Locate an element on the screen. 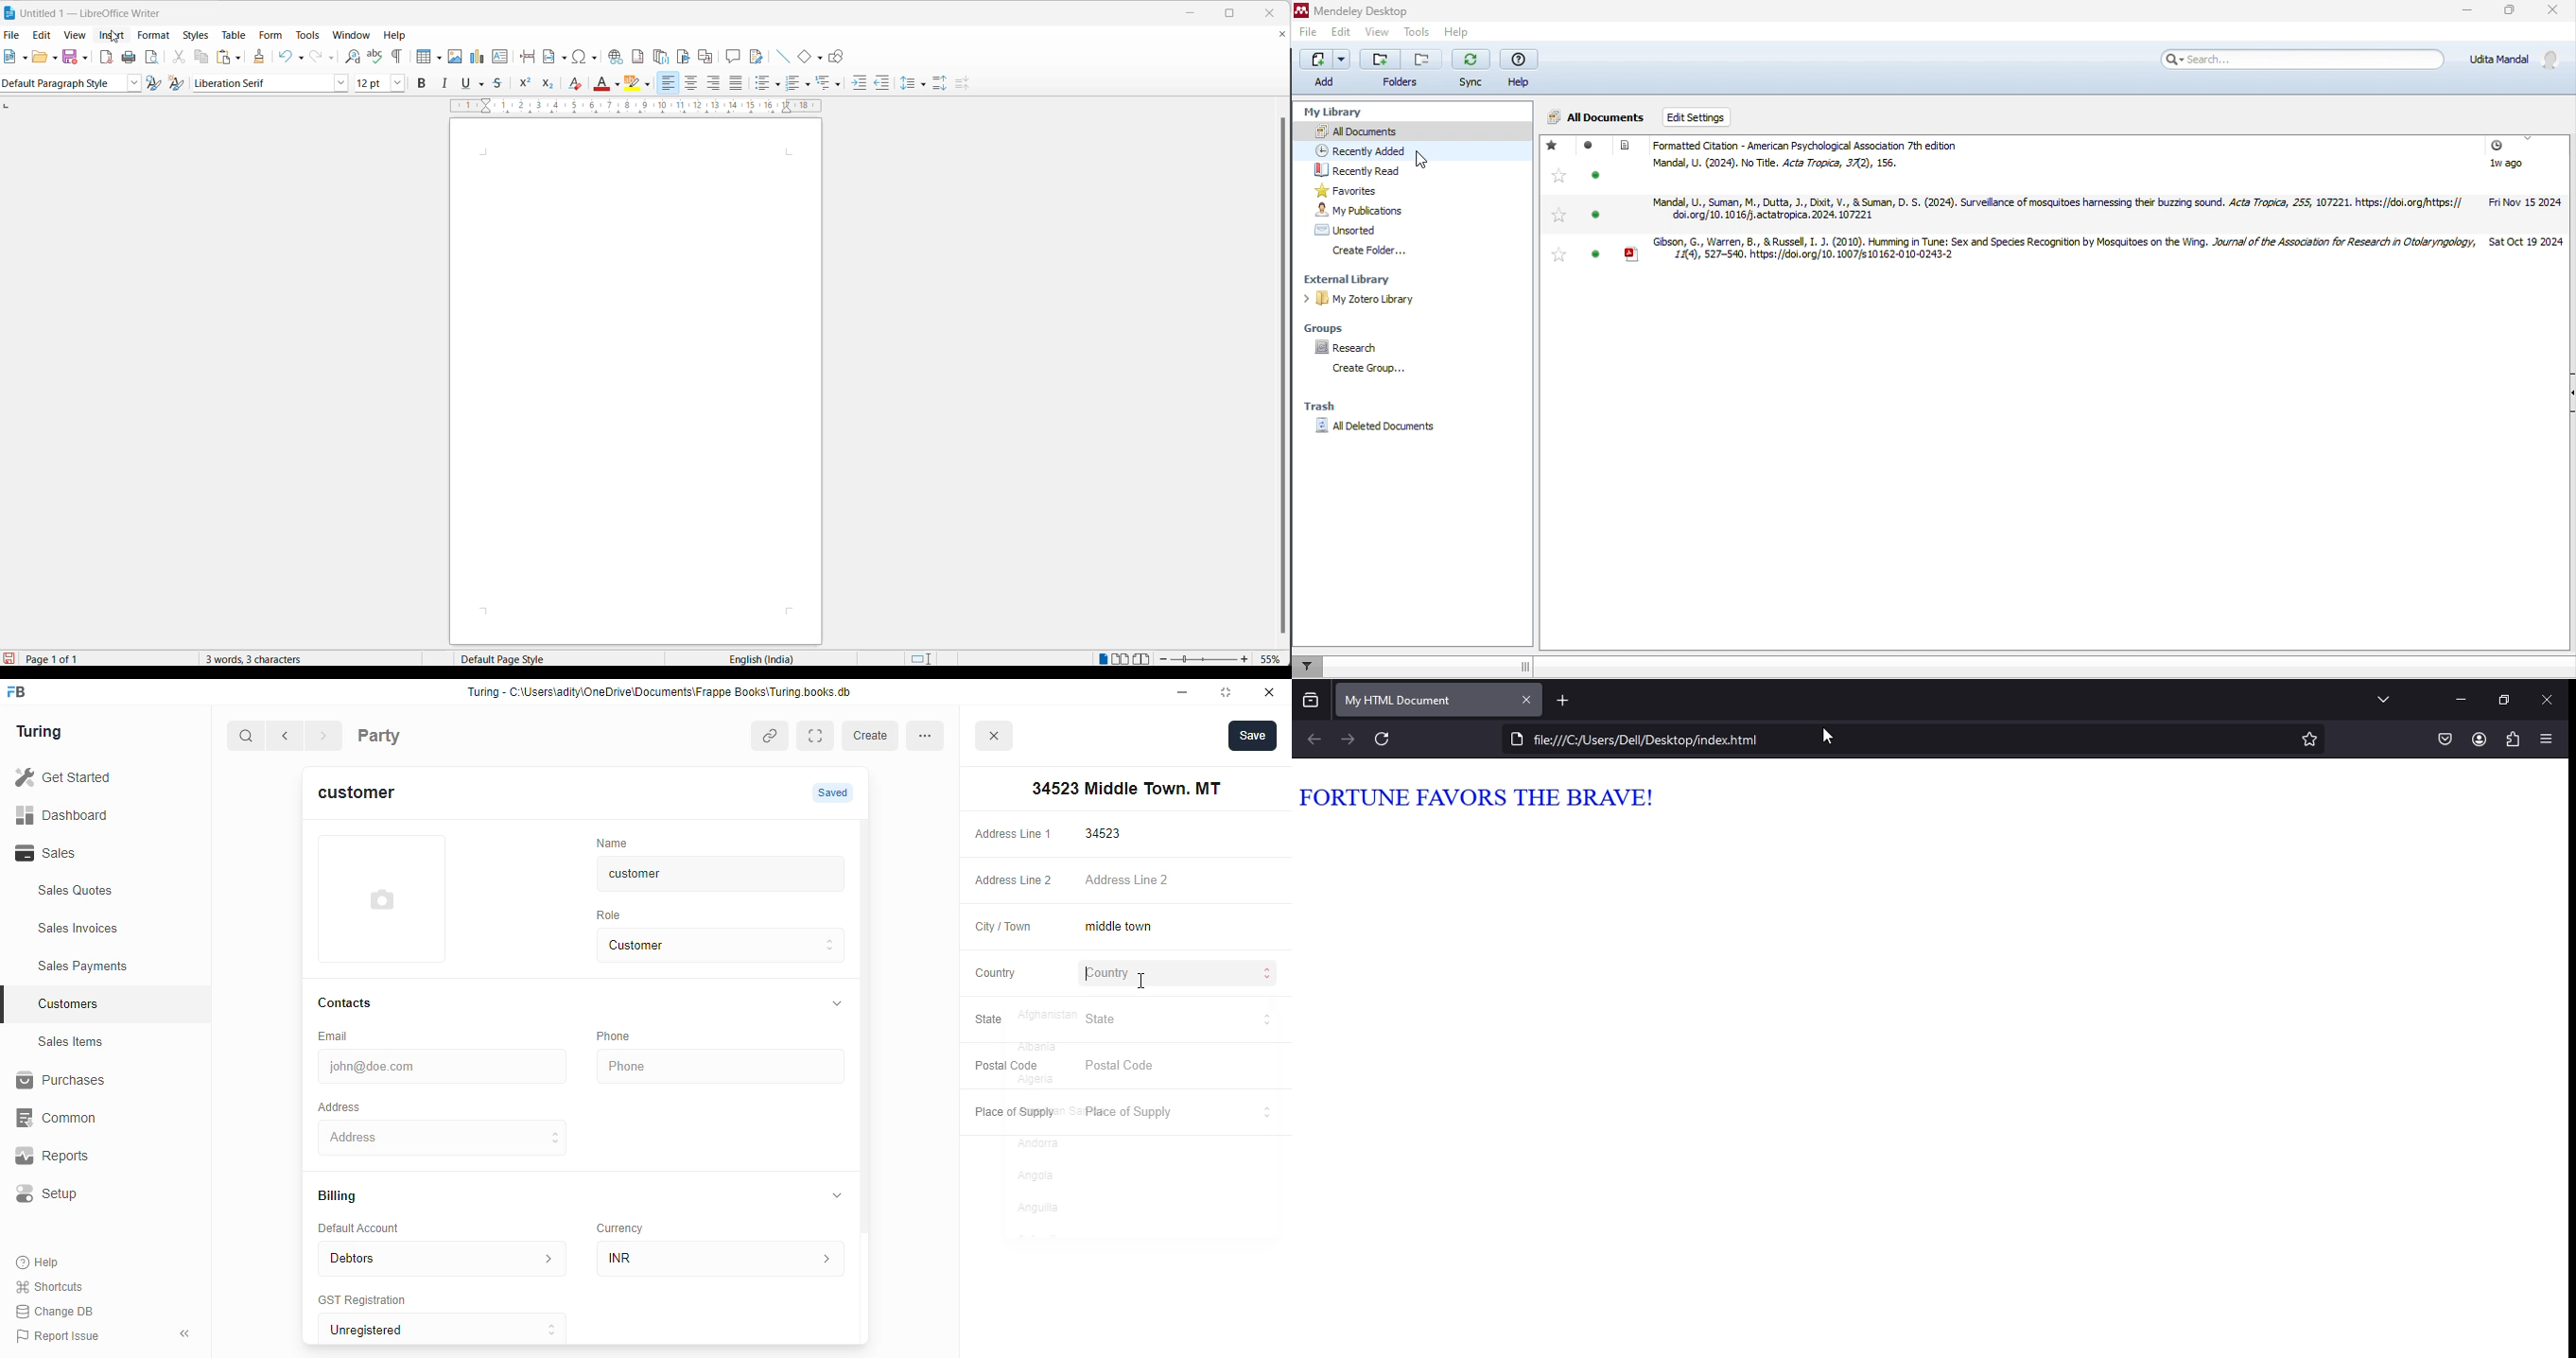 Image resolution: width=2576 pixels, height=1372 pixels. ‘Common is located at coordinates (95, 1118).